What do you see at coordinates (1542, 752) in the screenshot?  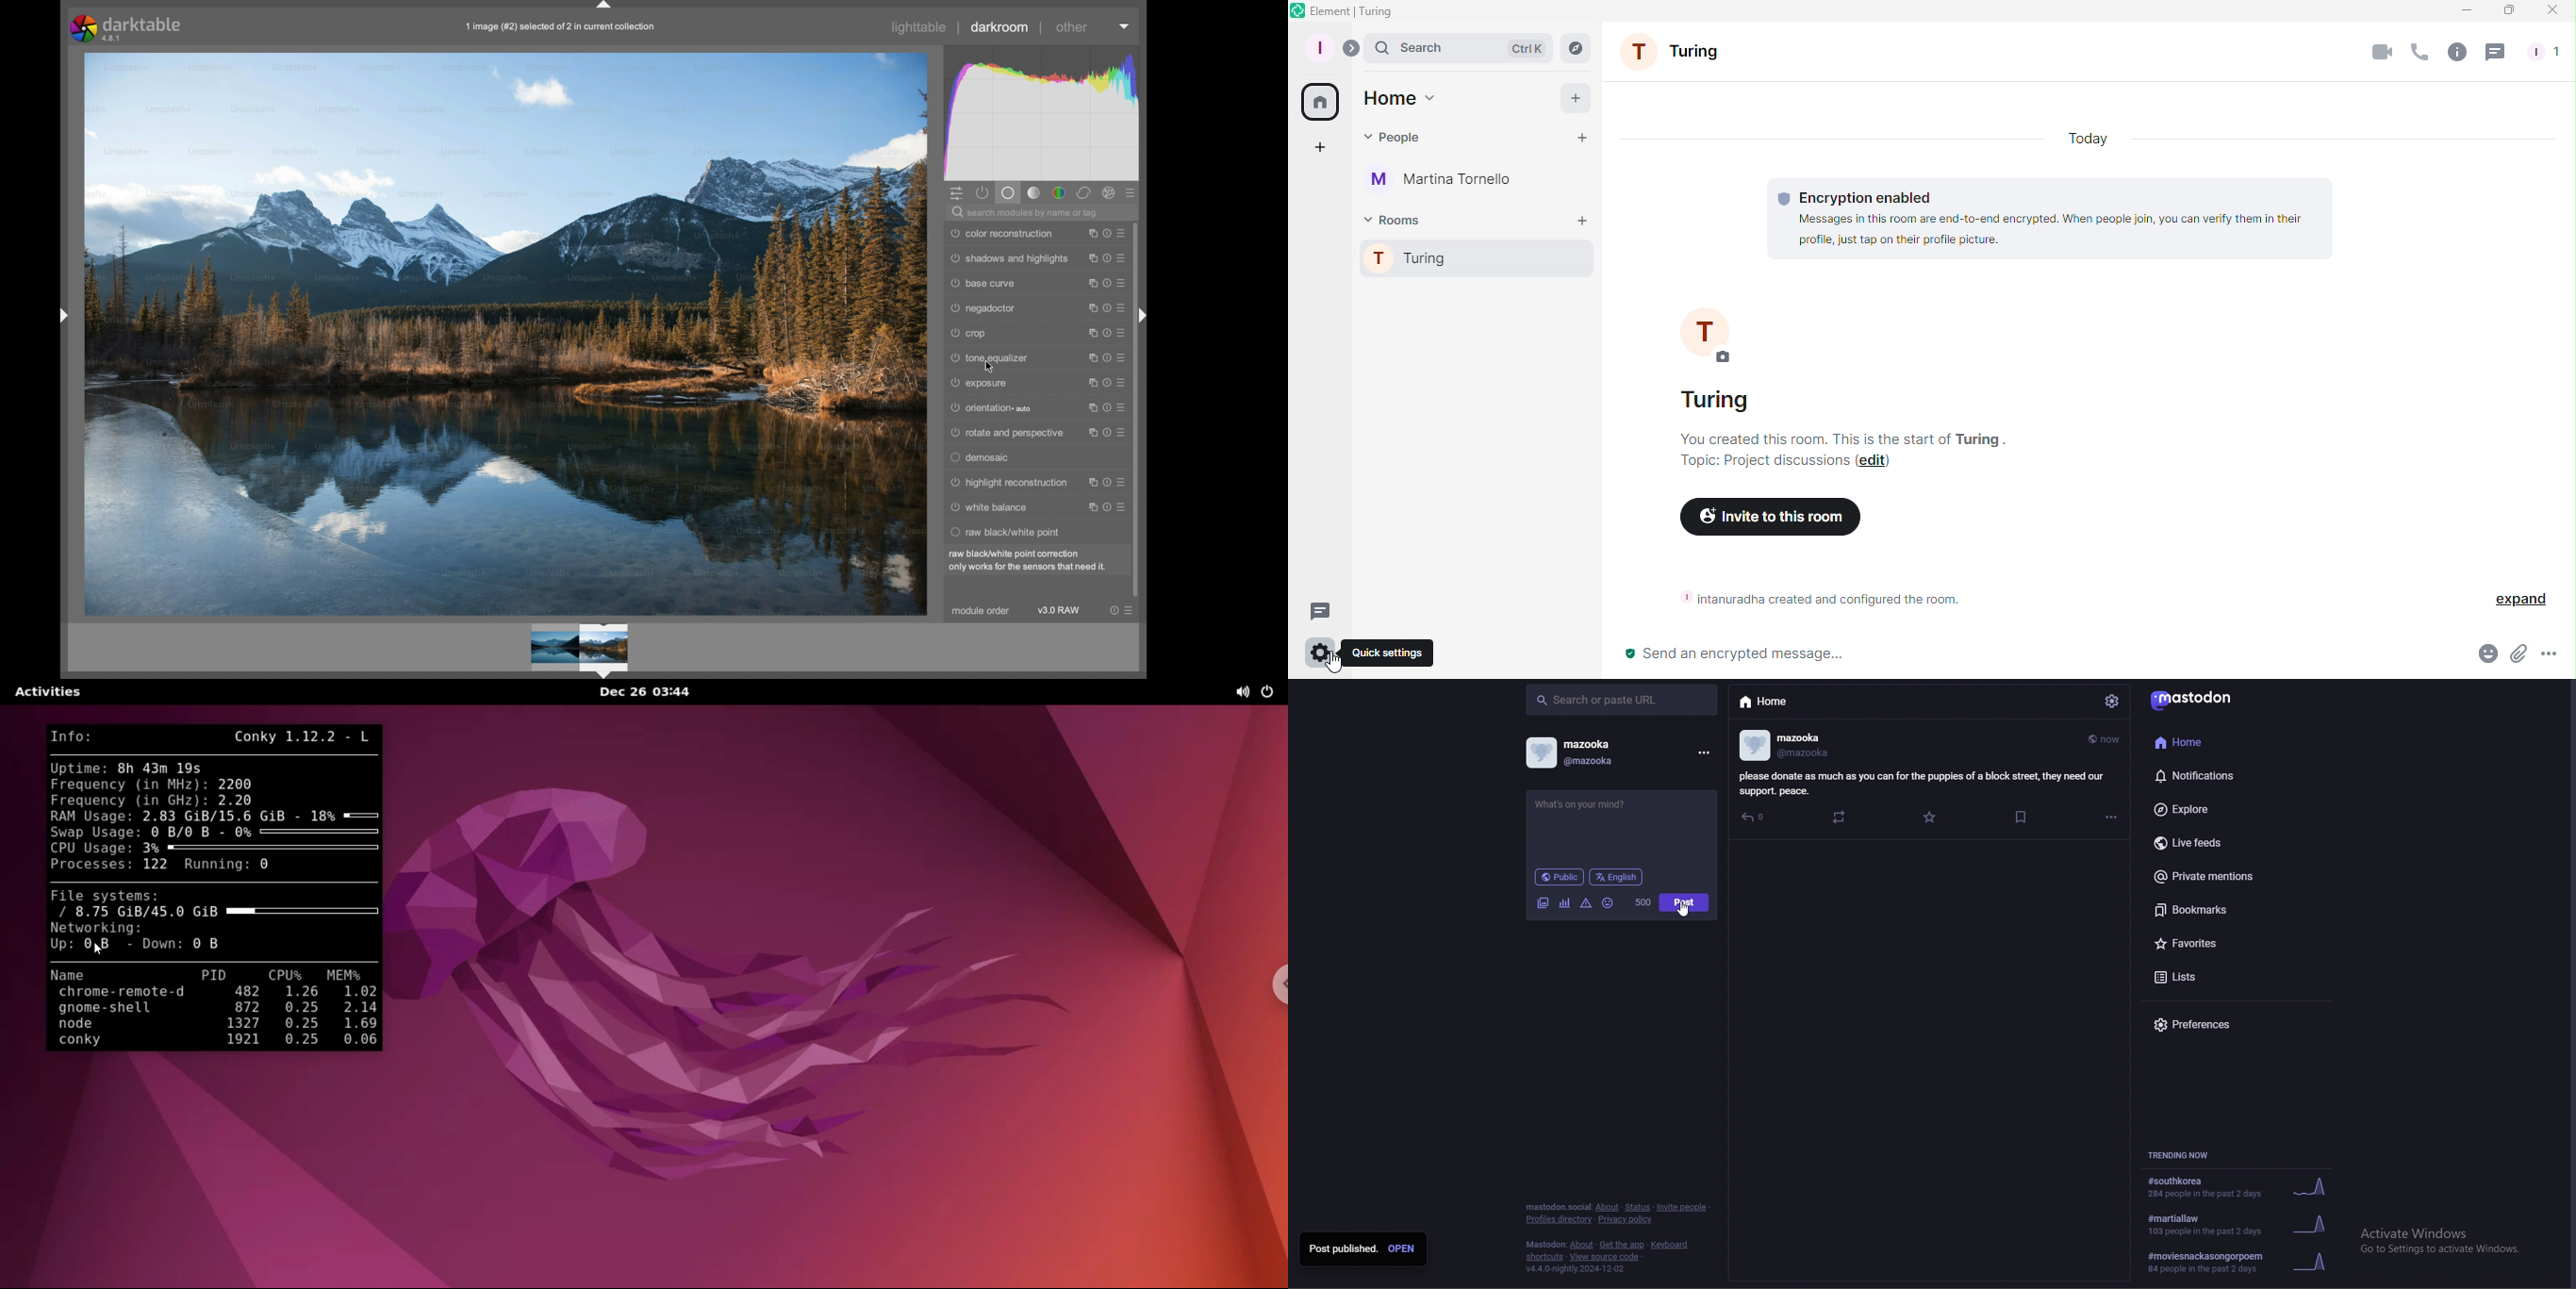 I see `profile` at bounding box center [1542, 752].